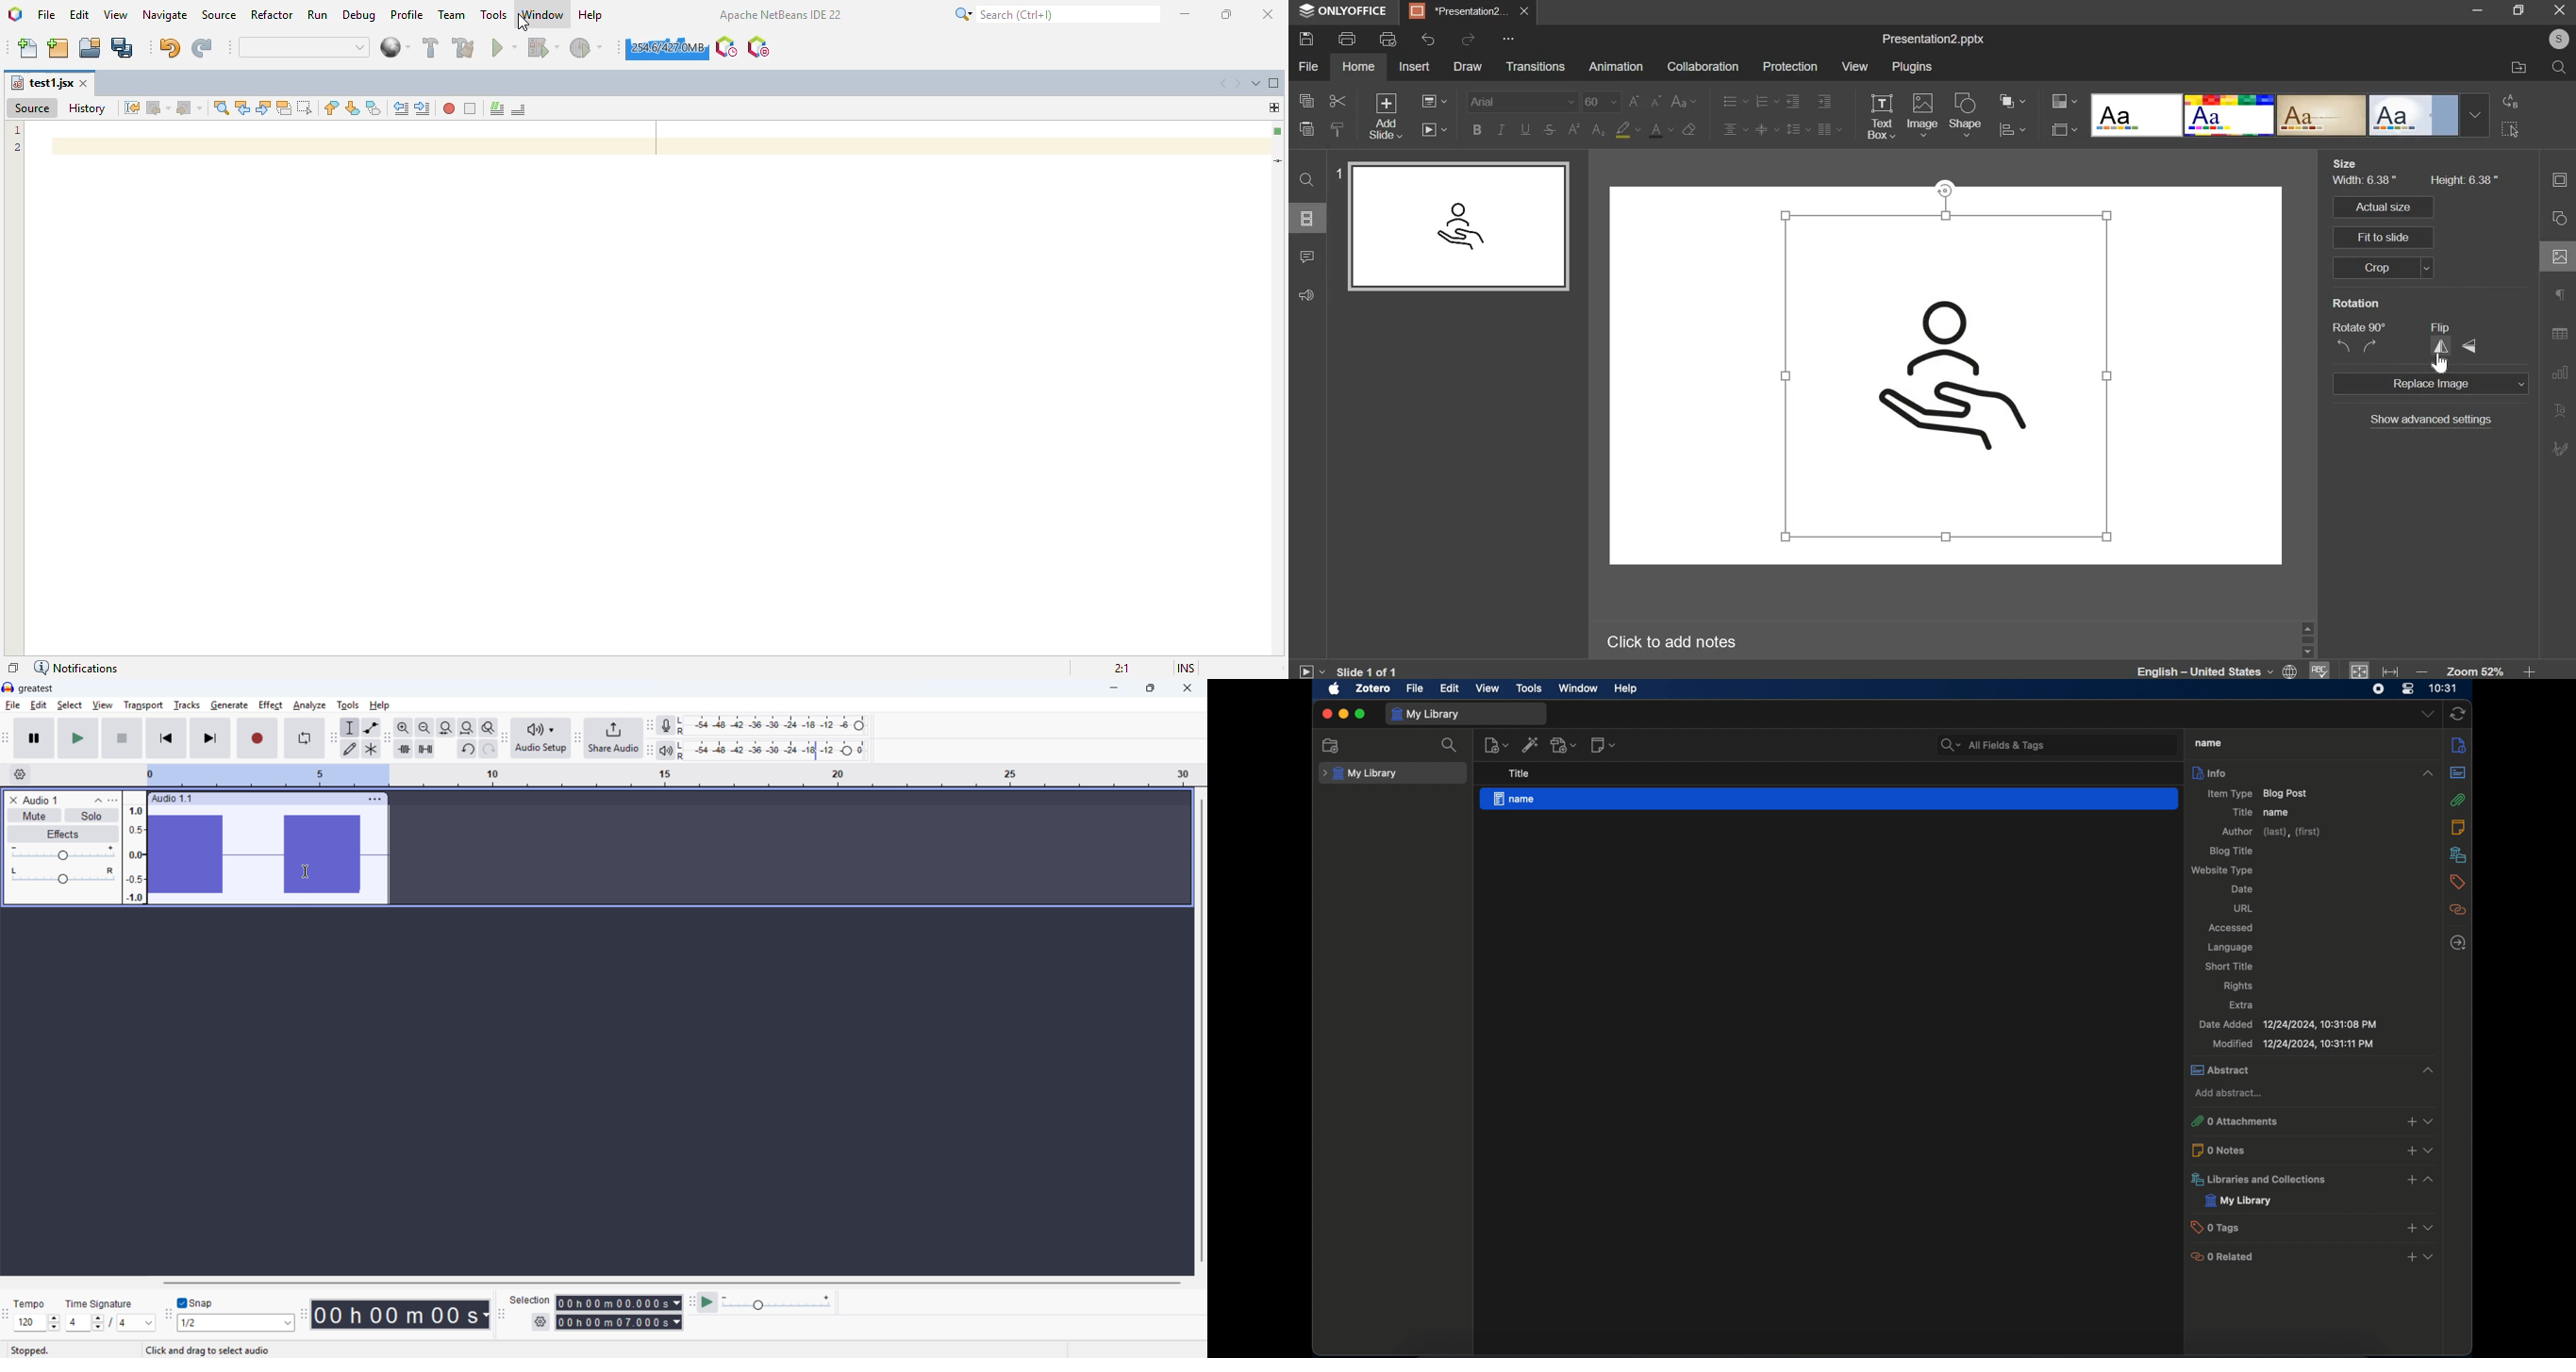 This screenshot has width=2576, height=1372. Describe the element at coordinates (2277, 813) in the screenshot. I see `name` at that location.